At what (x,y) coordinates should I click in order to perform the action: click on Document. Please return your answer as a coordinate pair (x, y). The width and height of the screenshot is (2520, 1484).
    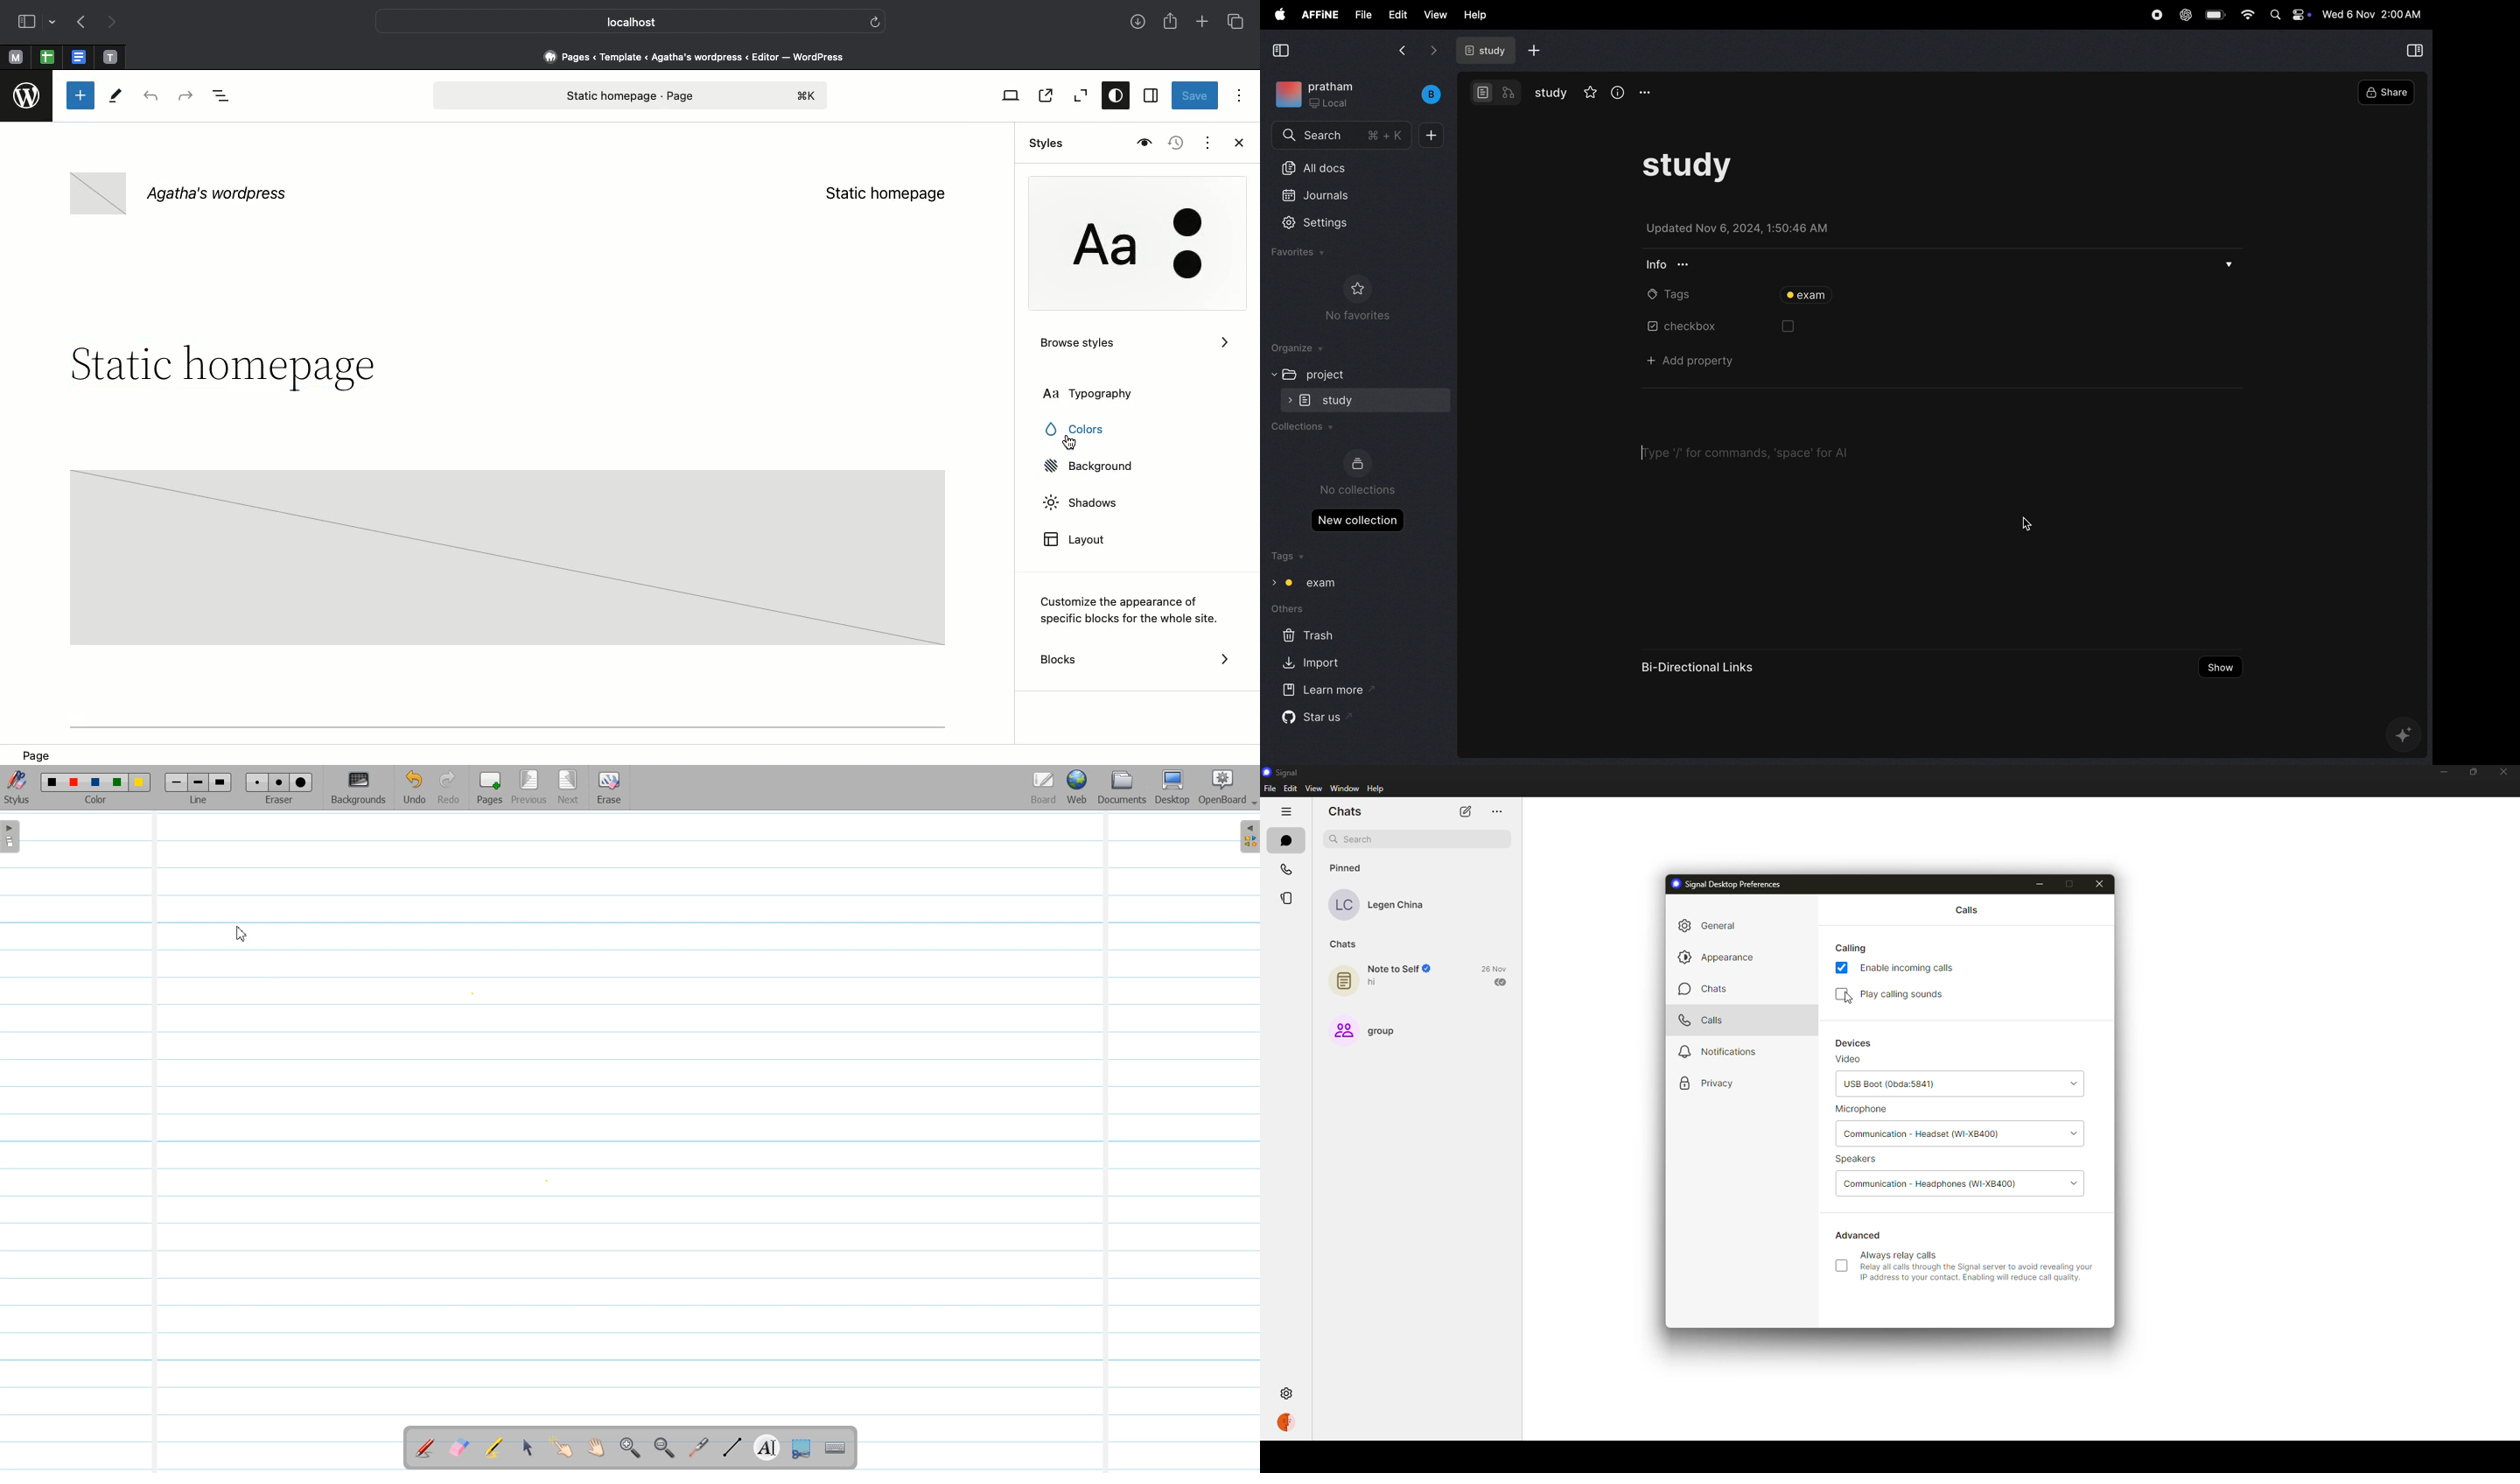
    Looking at the image, I should click on (1123, 787).